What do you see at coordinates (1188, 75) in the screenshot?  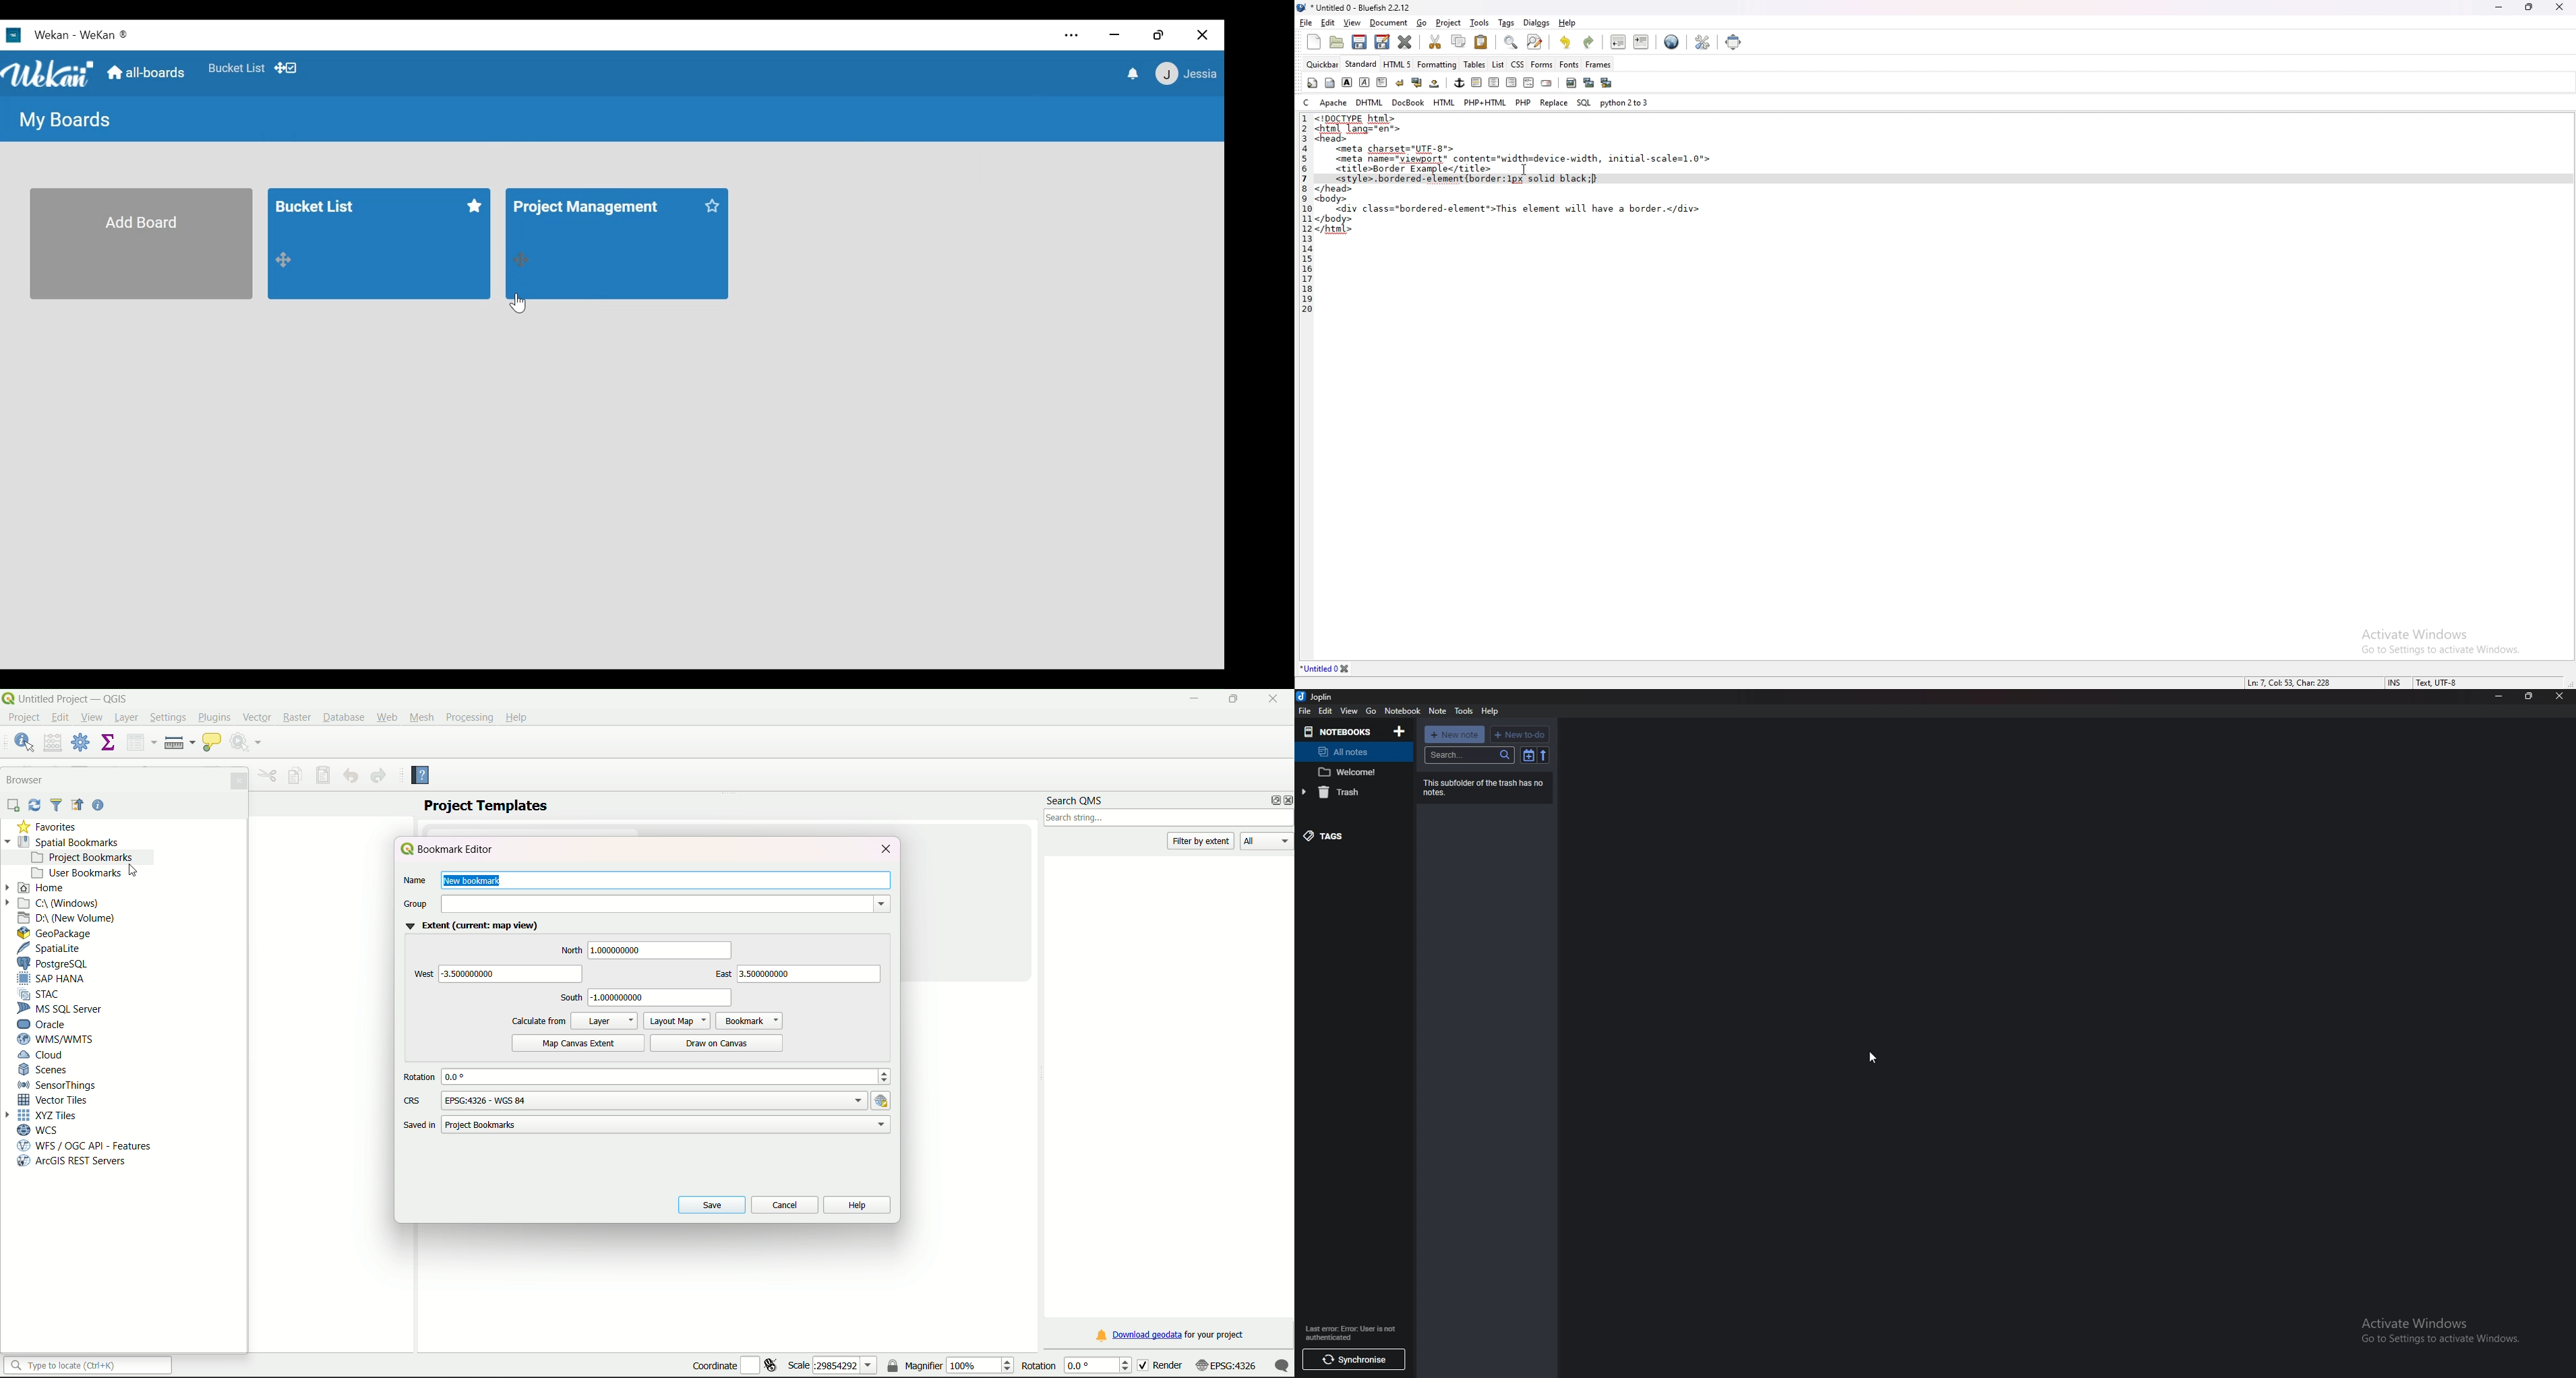 I see `Member Settings` at bounding box center [1188, 75].